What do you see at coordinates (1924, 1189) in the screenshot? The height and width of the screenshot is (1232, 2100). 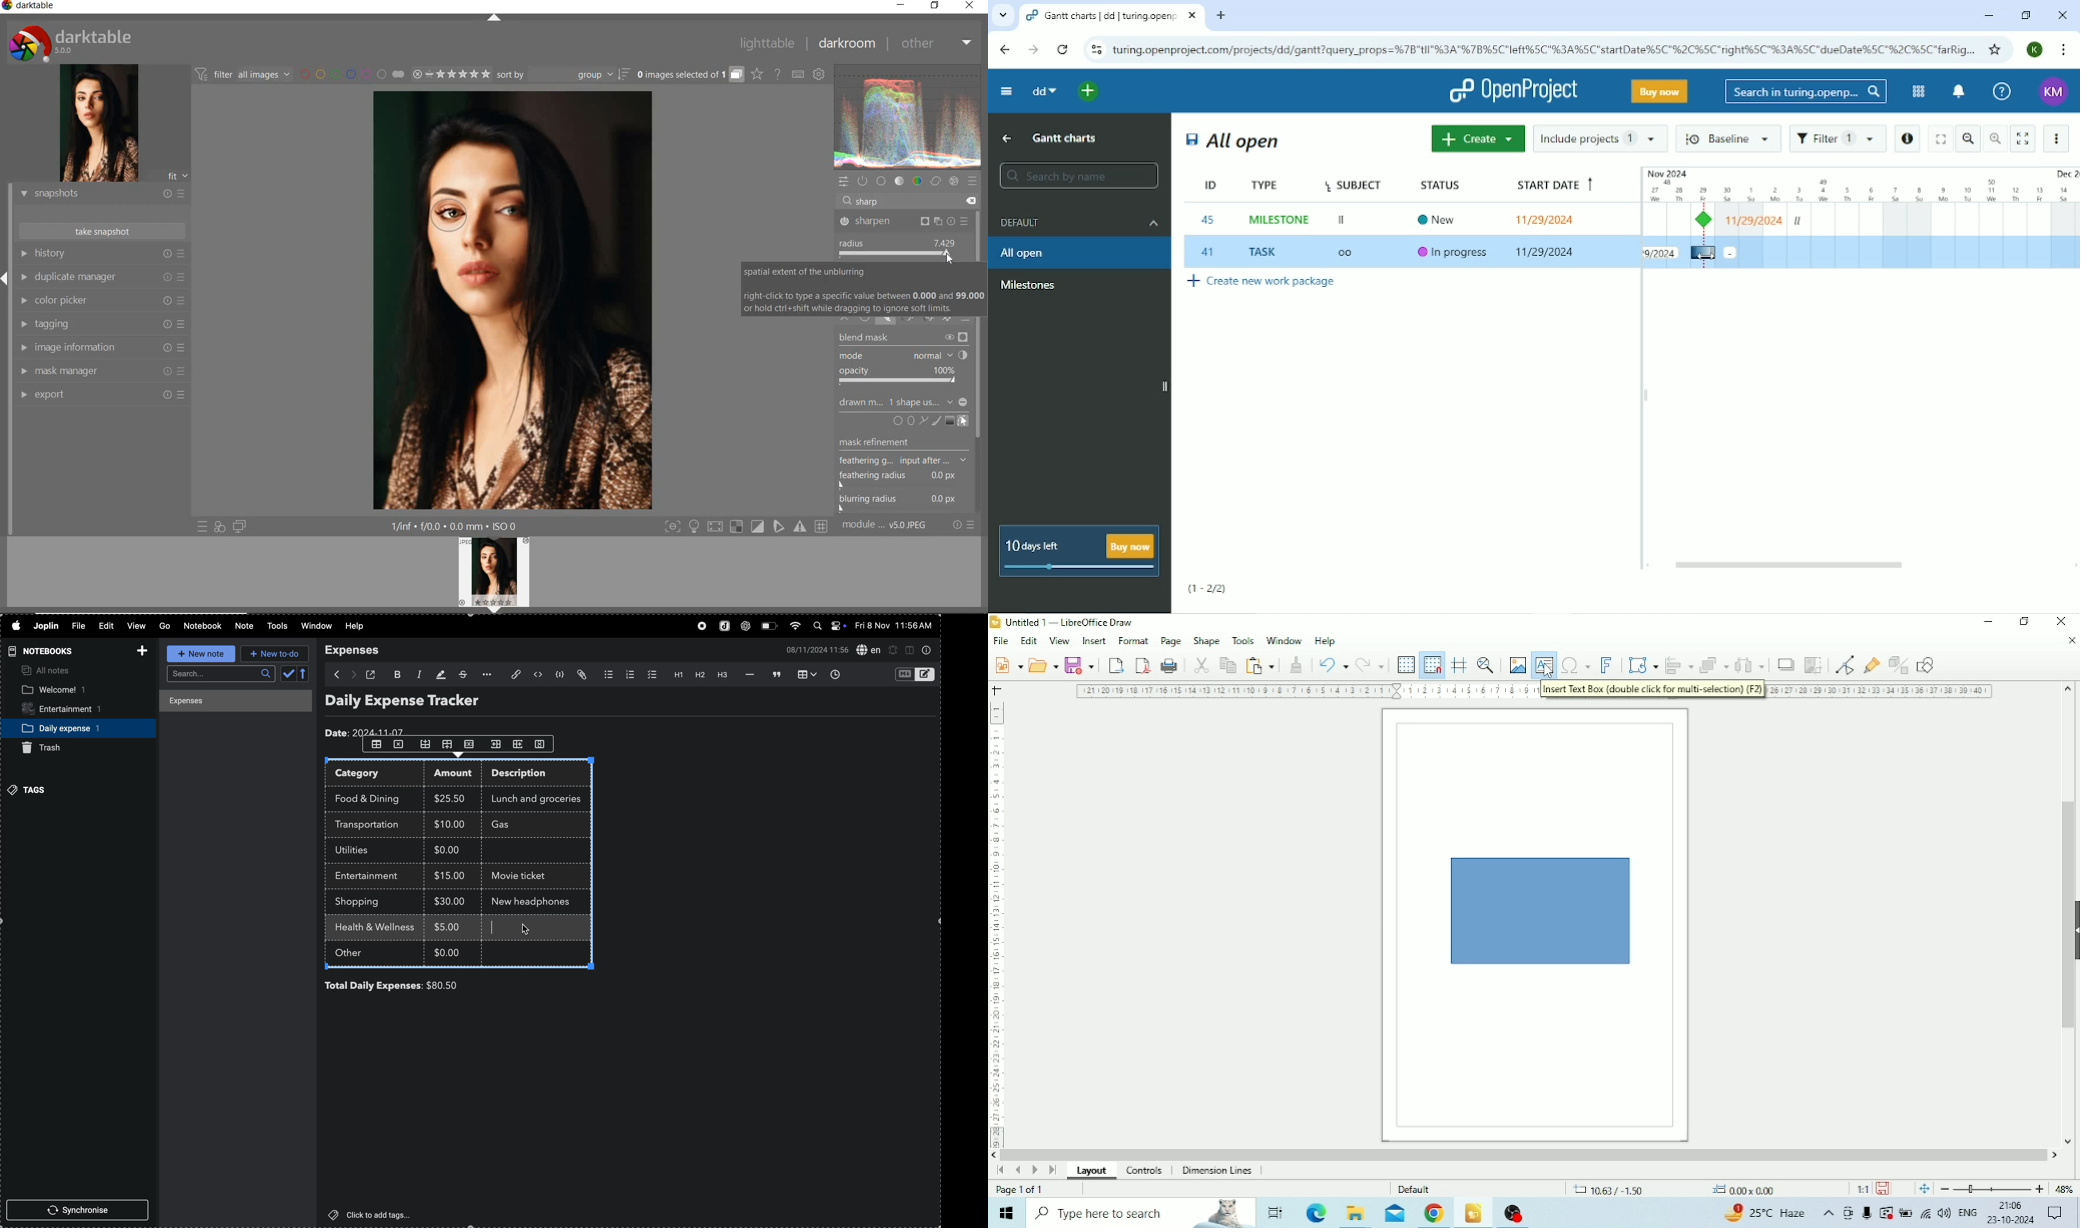 I see `Fit page to current window` at bounding box center [1924, 1189].